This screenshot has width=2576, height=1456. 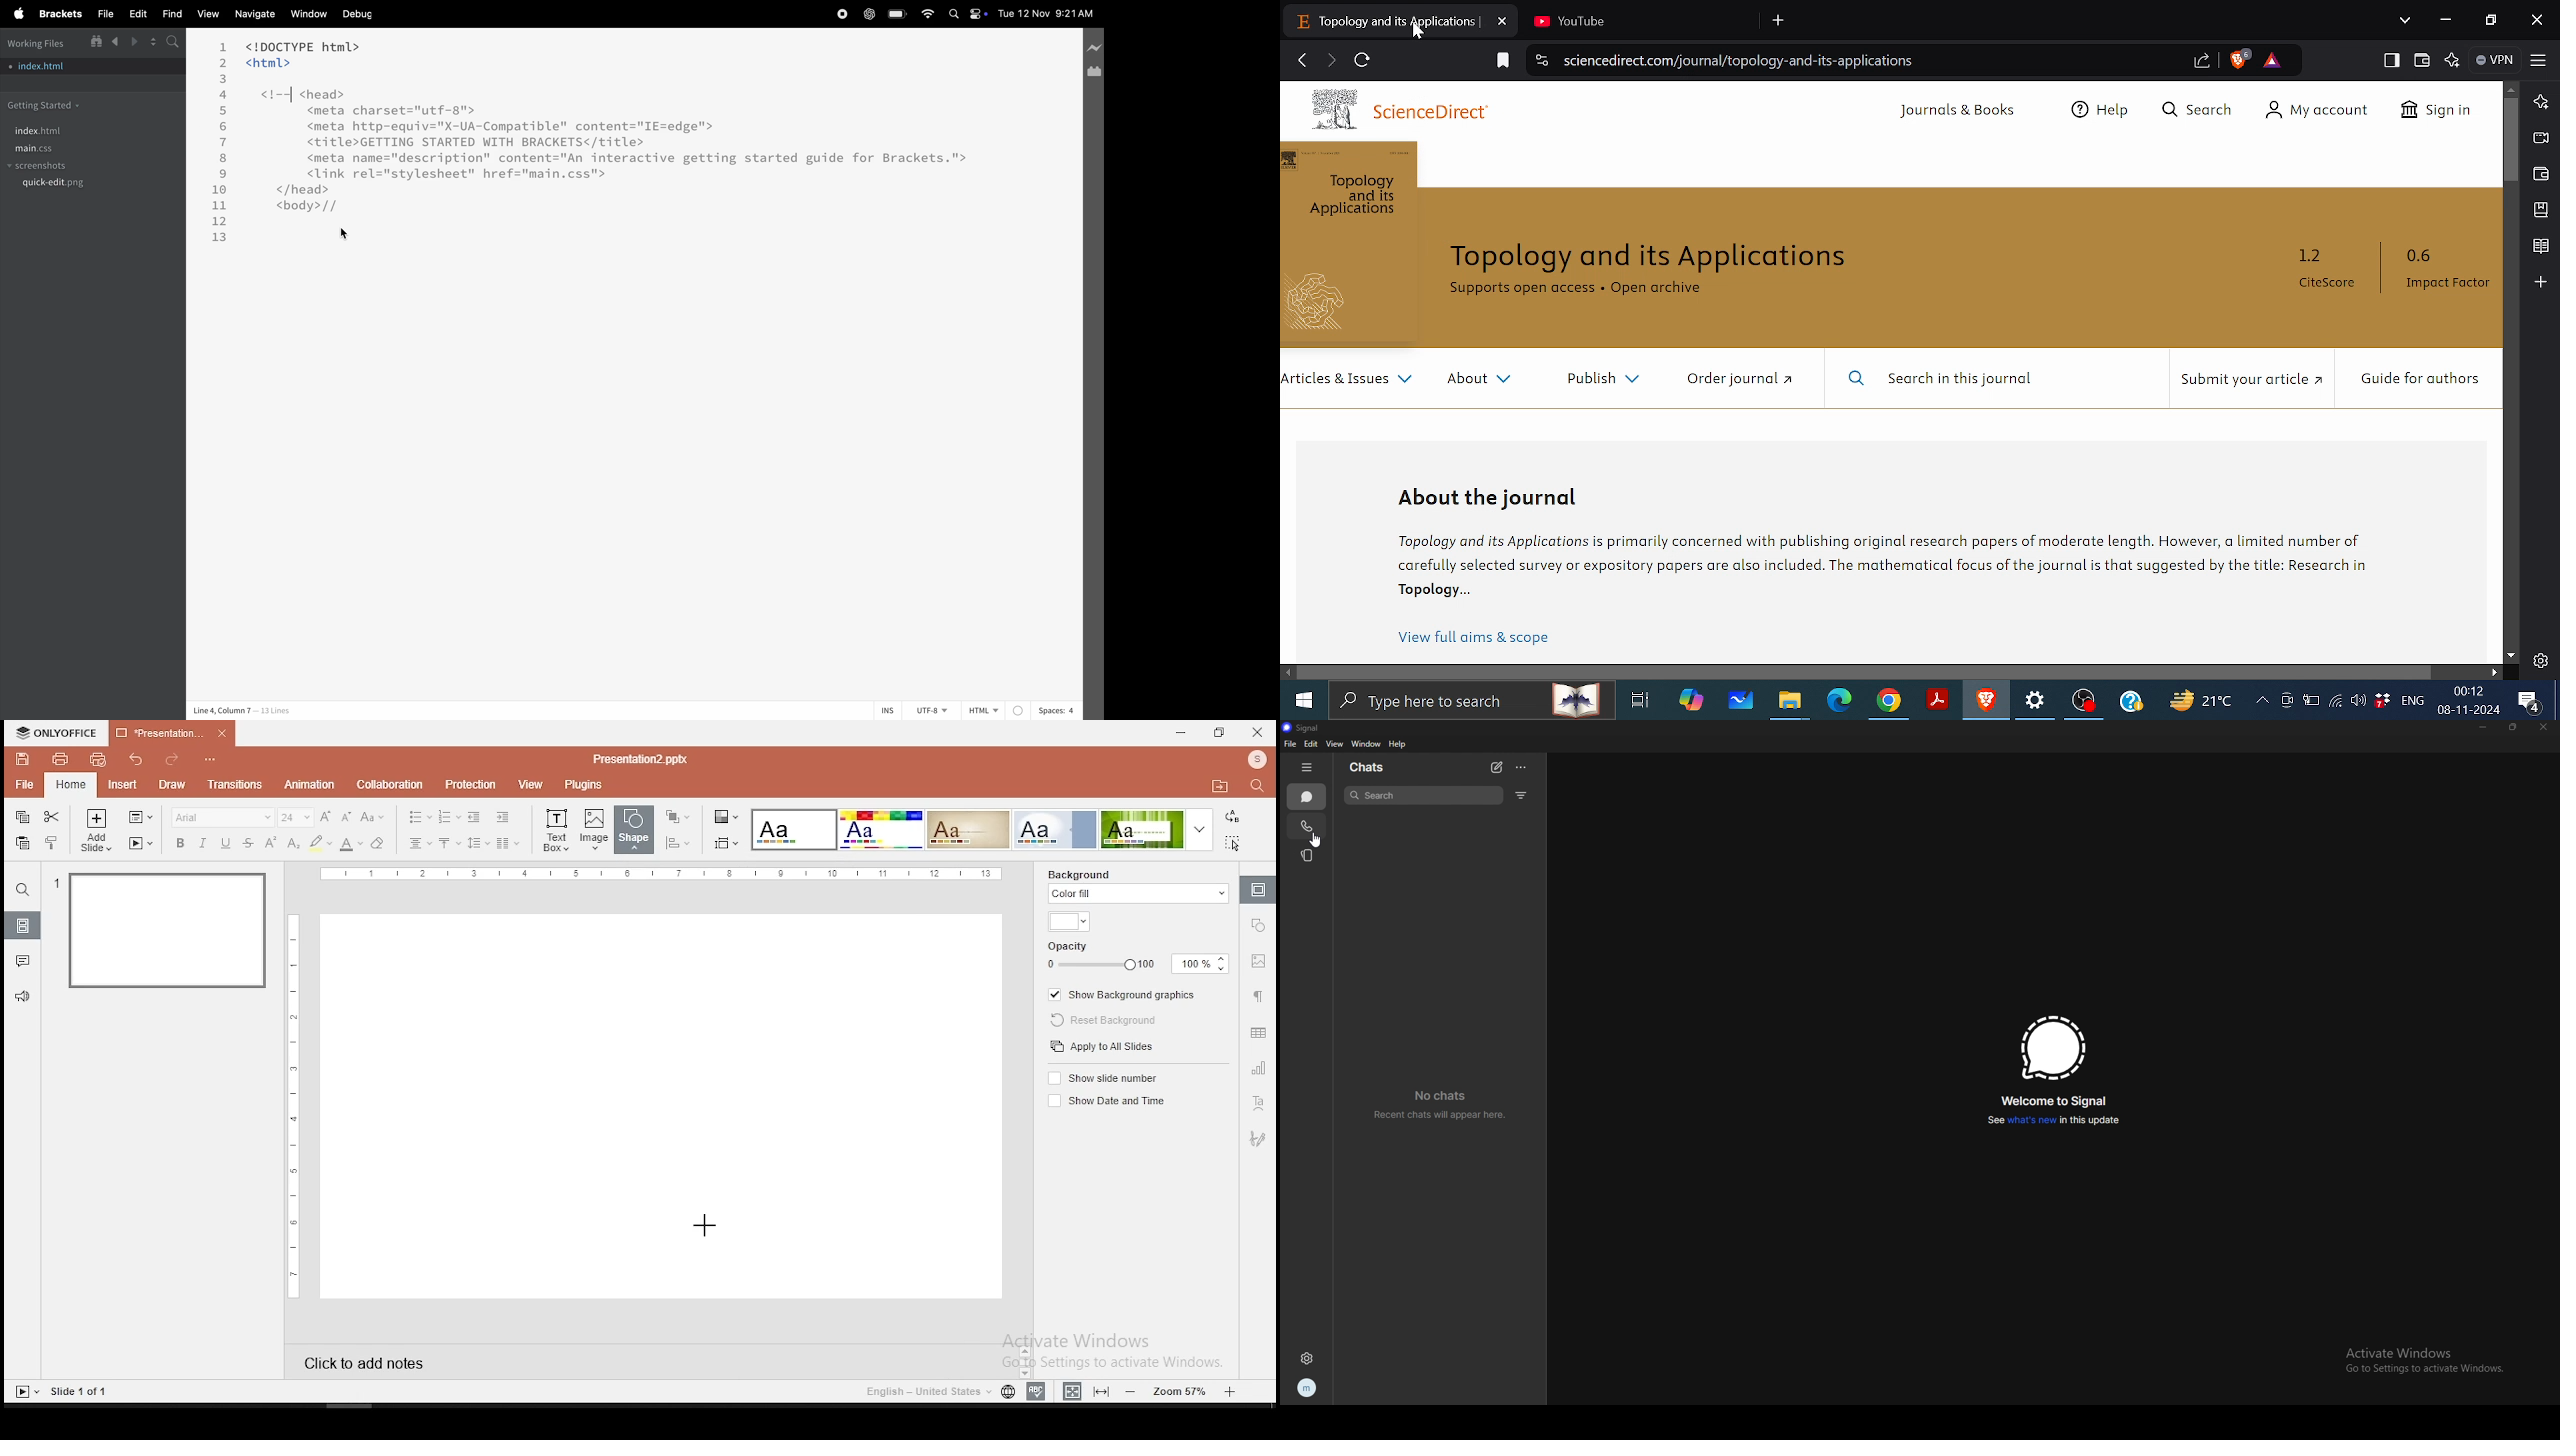 I want to click on backward, so click(x=116, y=42).